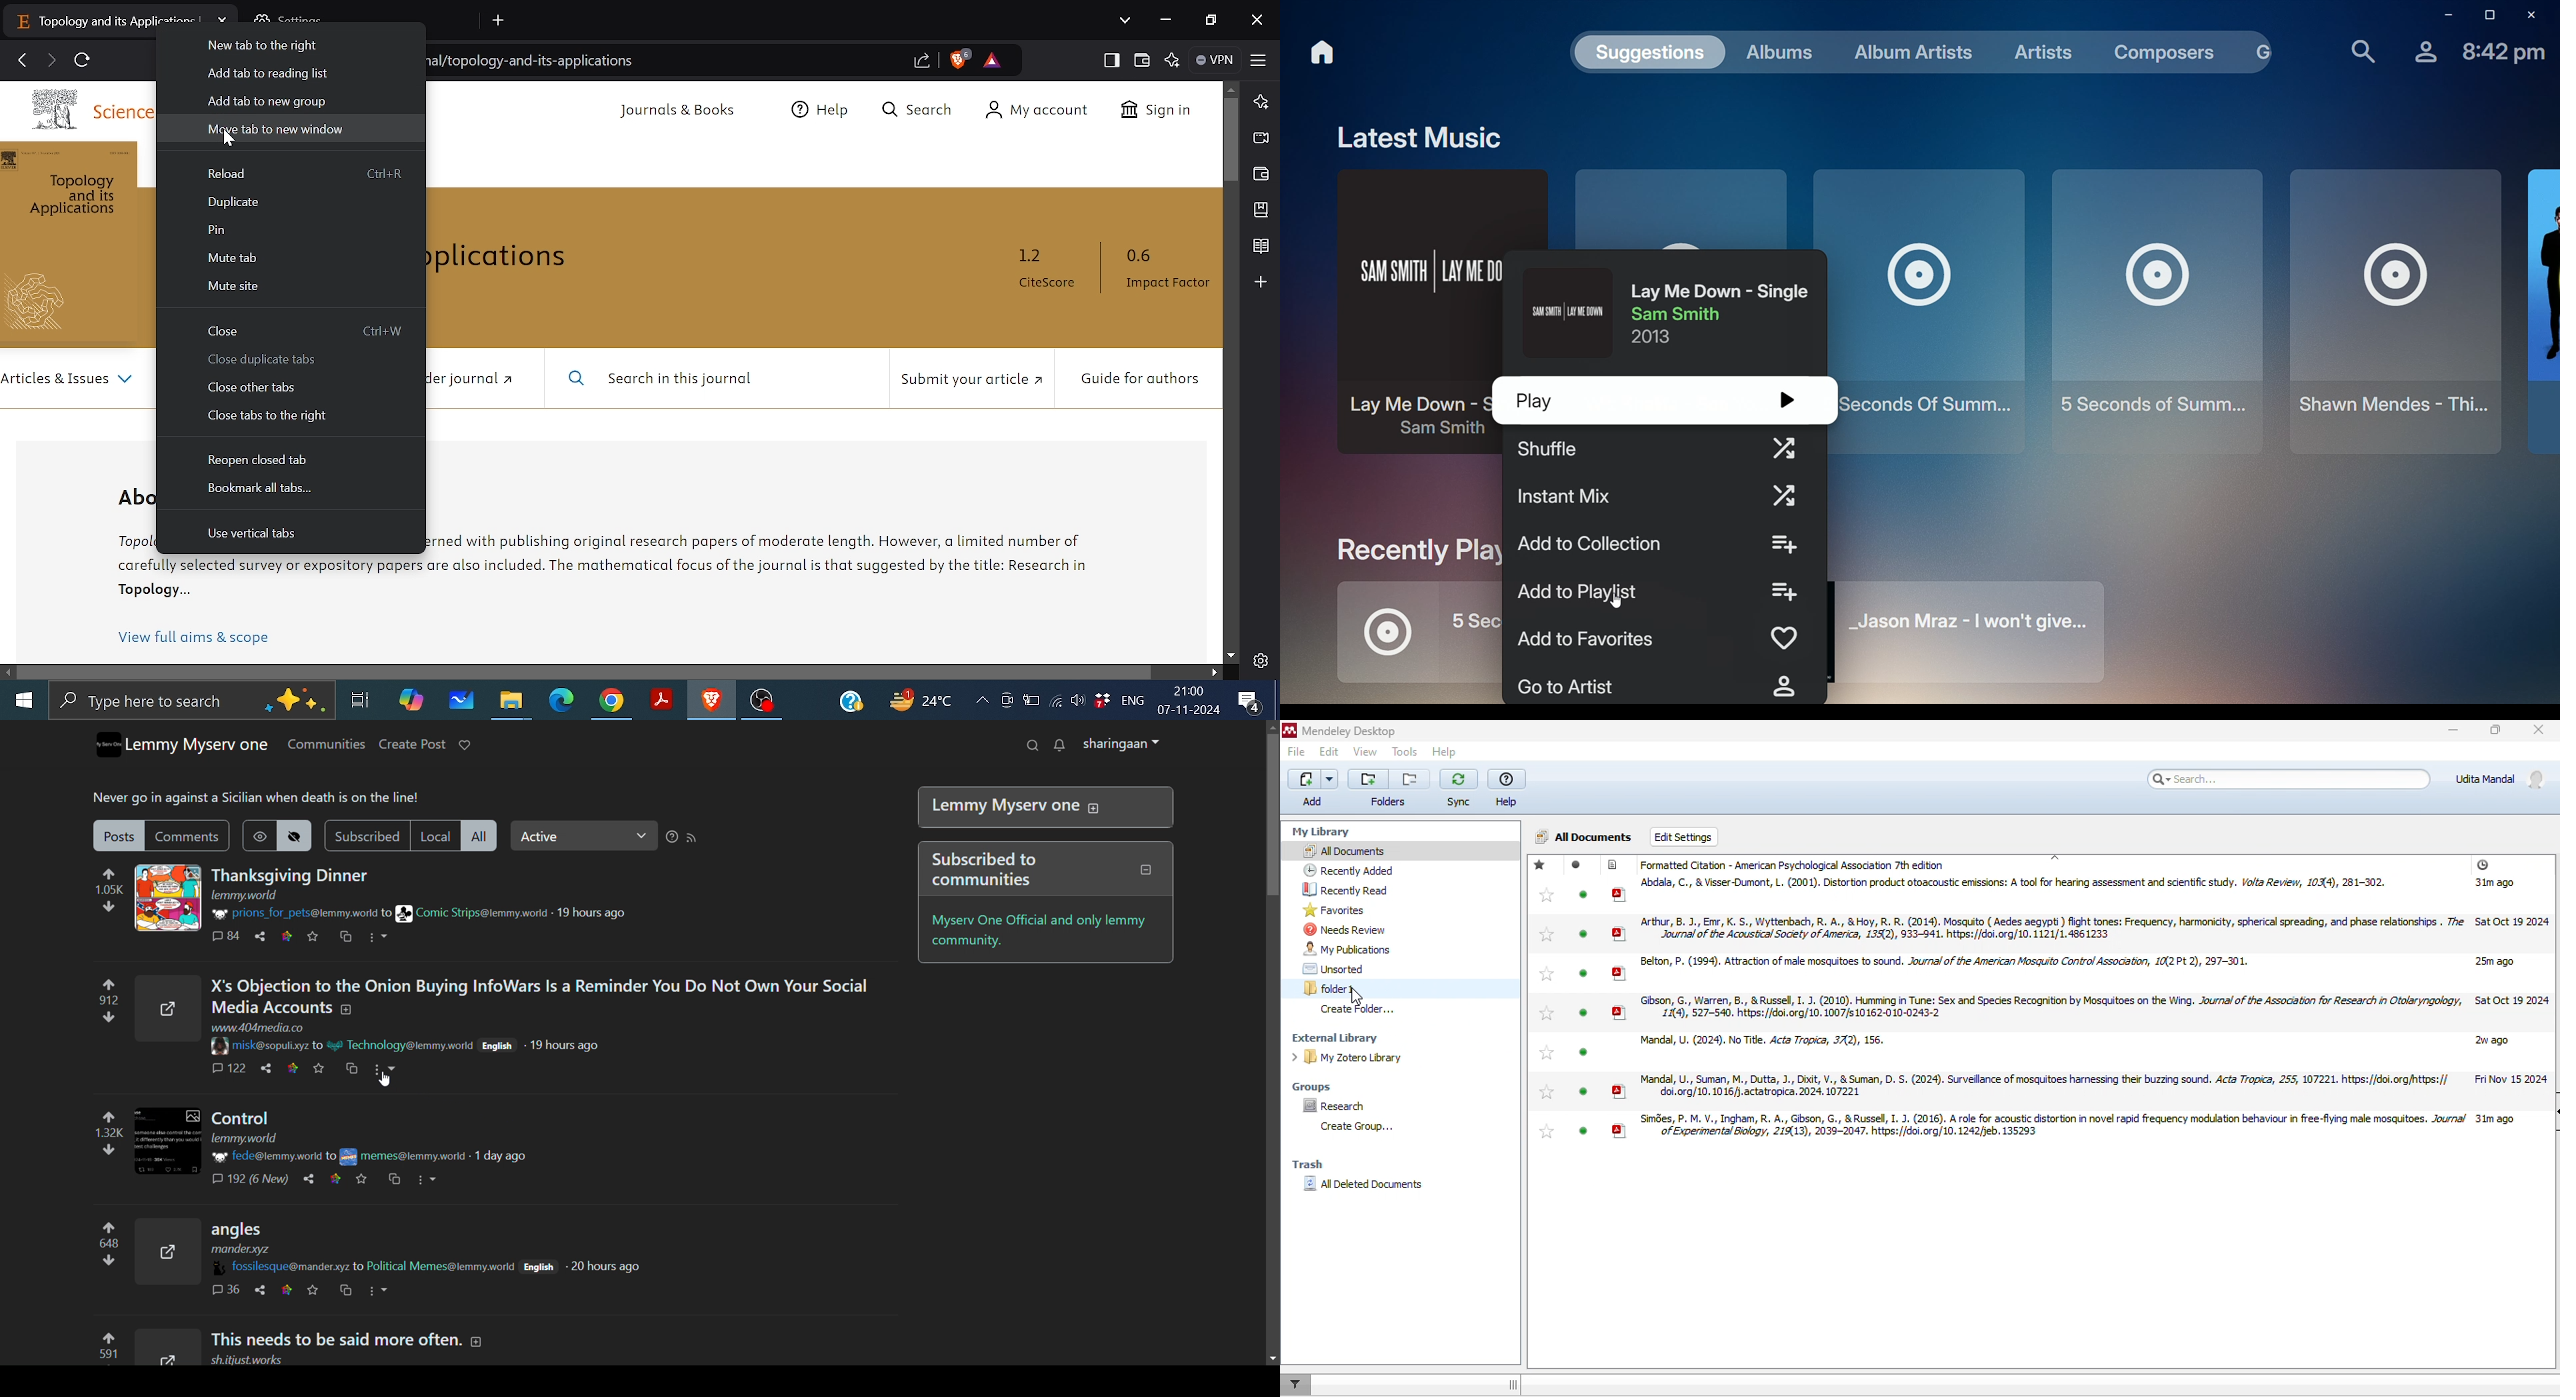 Image resolution: width=2576 pixels, height=1400 pixels. What do you see at coordinates (224, 937) in the screenshot?
I see `comment` at bounding box center [224, 937].